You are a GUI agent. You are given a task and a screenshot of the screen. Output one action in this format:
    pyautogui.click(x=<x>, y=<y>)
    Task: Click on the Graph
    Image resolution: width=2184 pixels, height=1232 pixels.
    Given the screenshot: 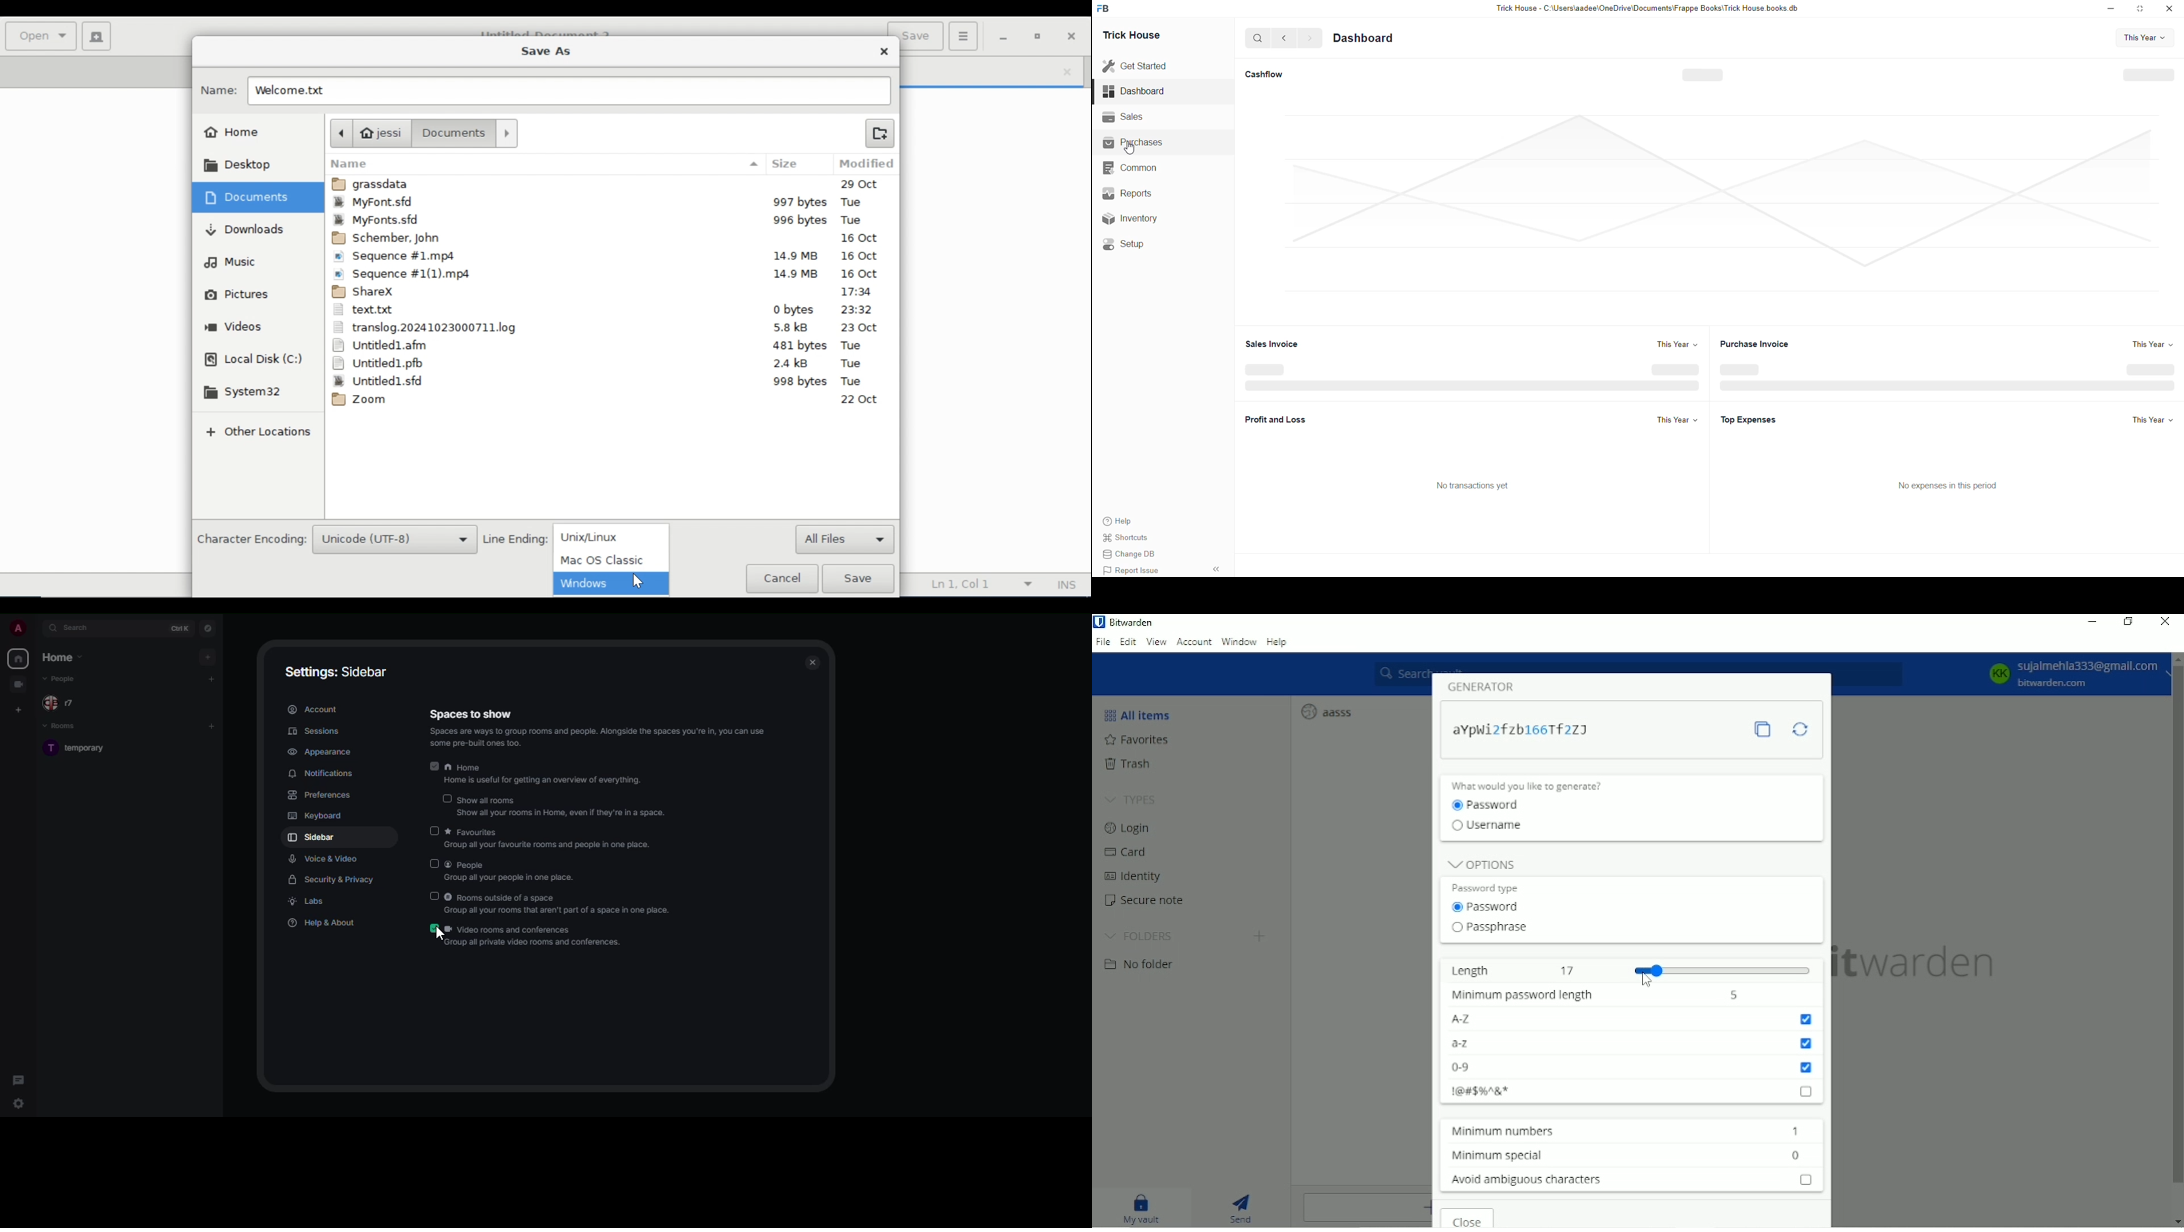 What is the action you would take?
    pyautogui.click(x=1699, y=193)
    